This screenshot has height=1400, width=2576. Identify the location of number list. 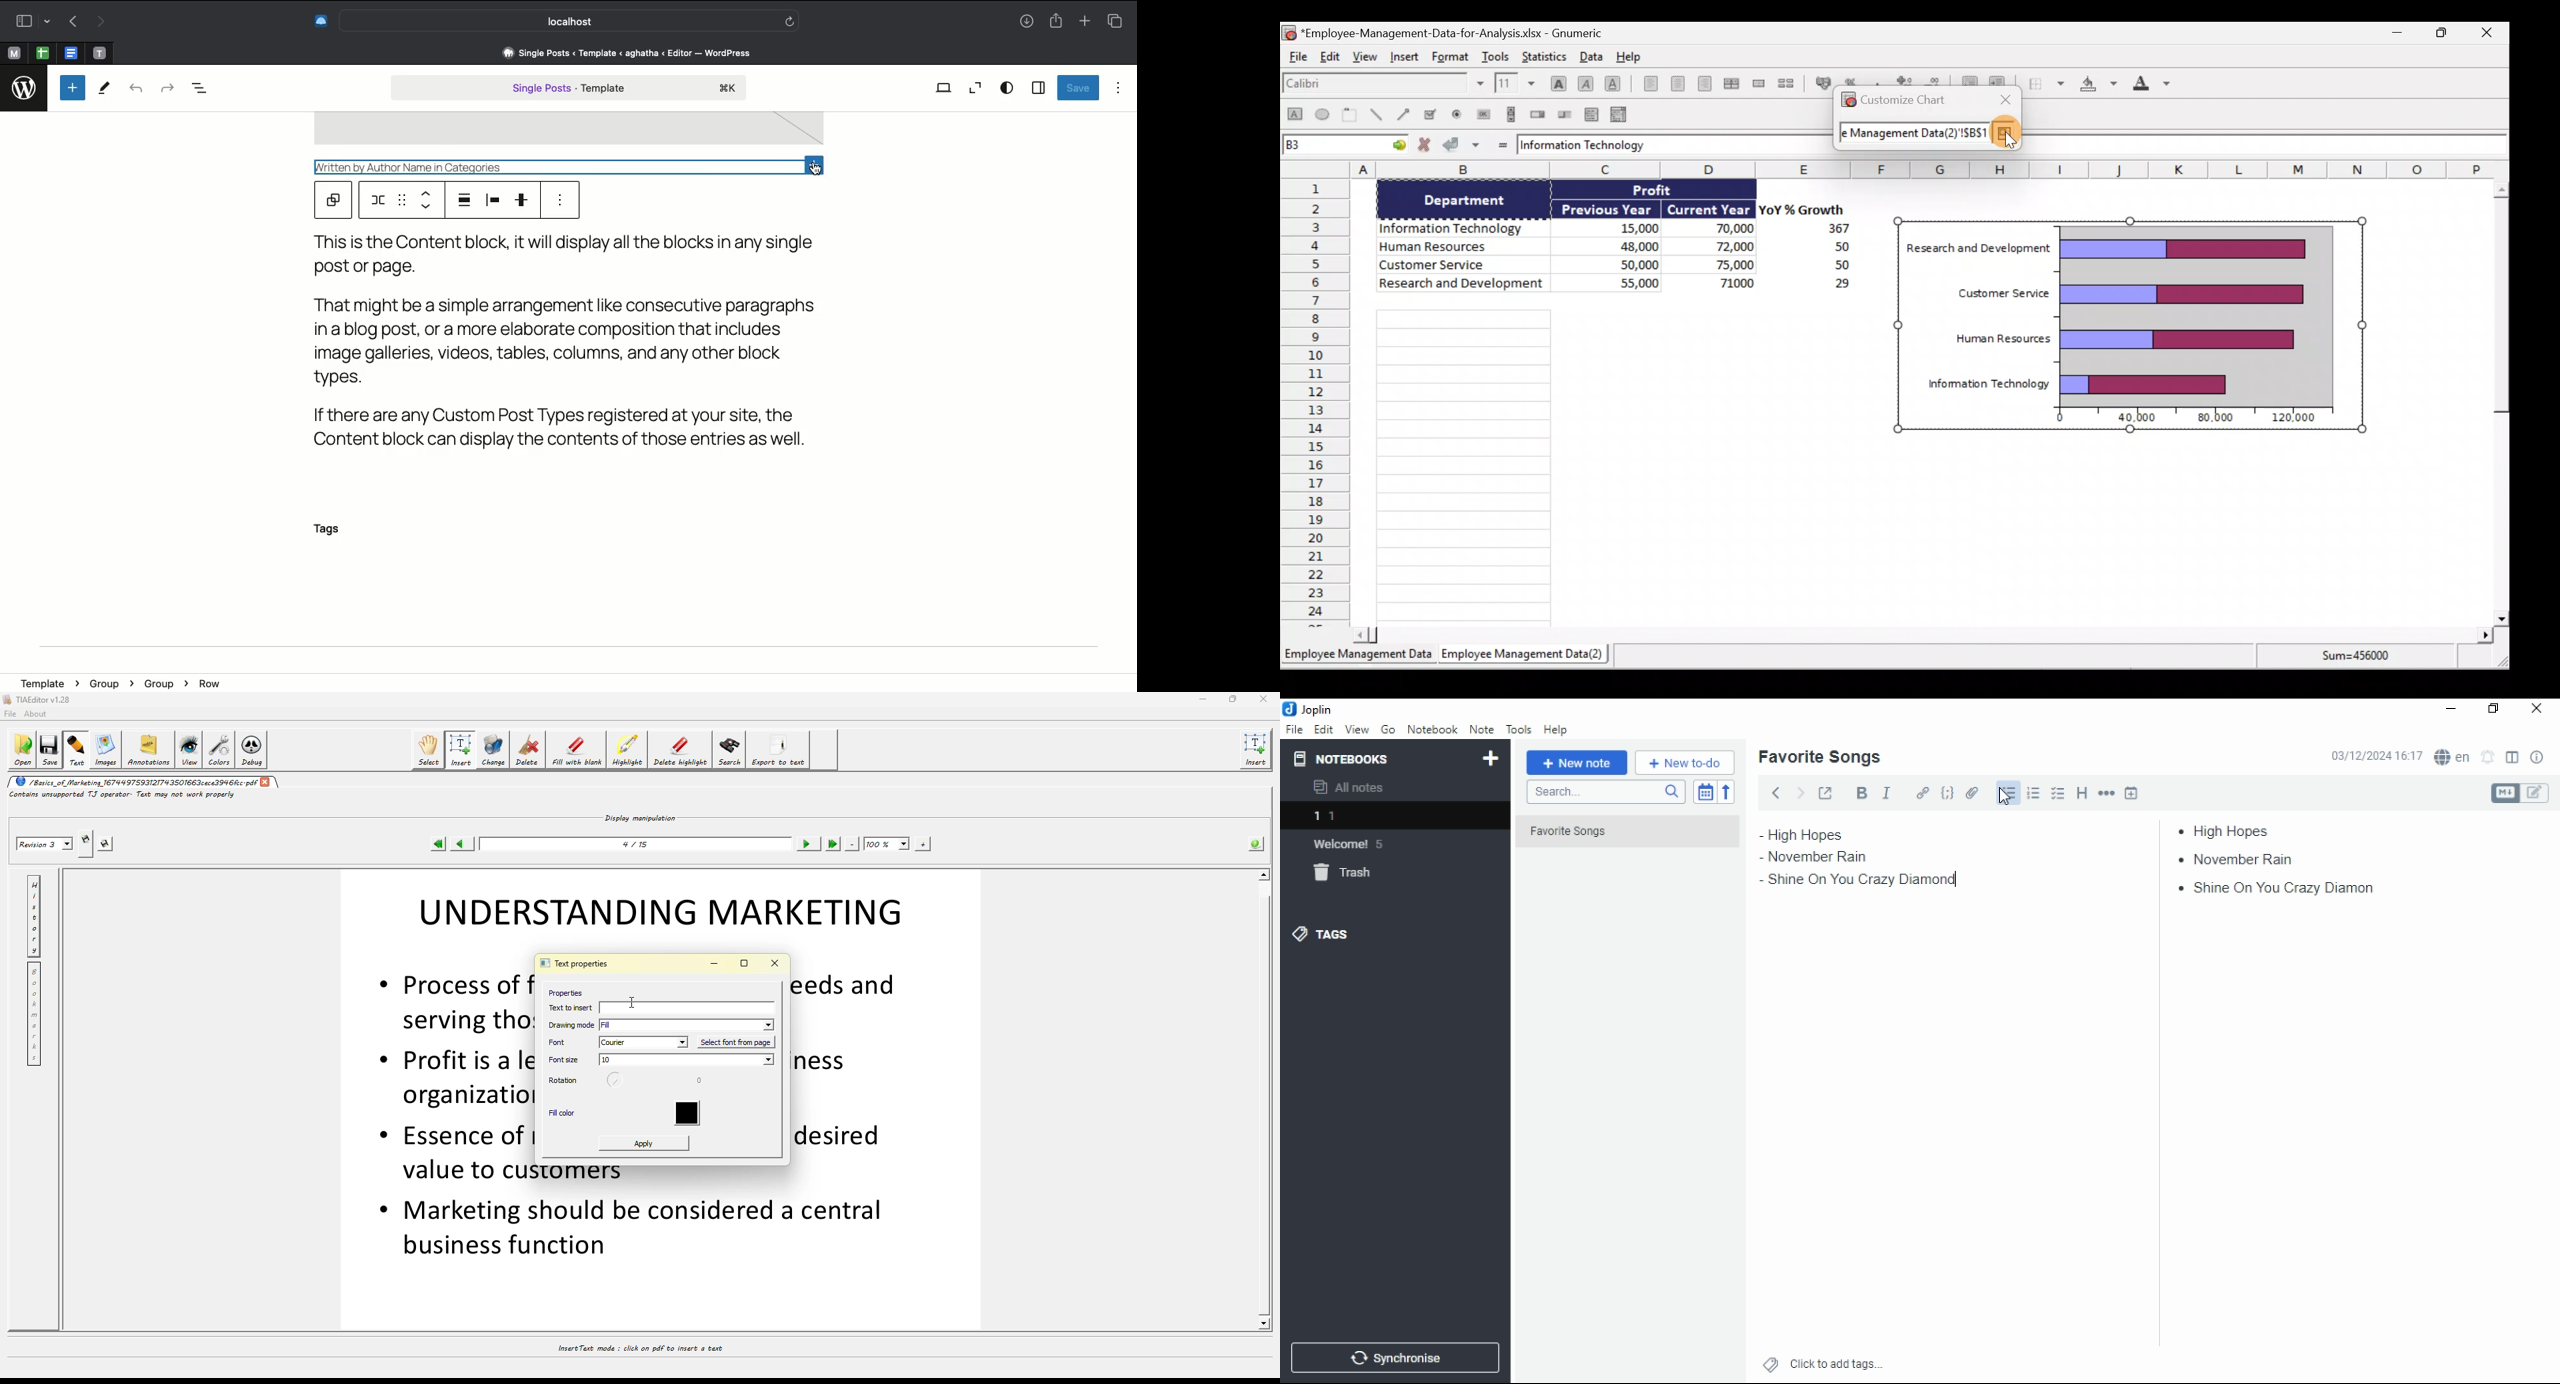
(2034, 792).